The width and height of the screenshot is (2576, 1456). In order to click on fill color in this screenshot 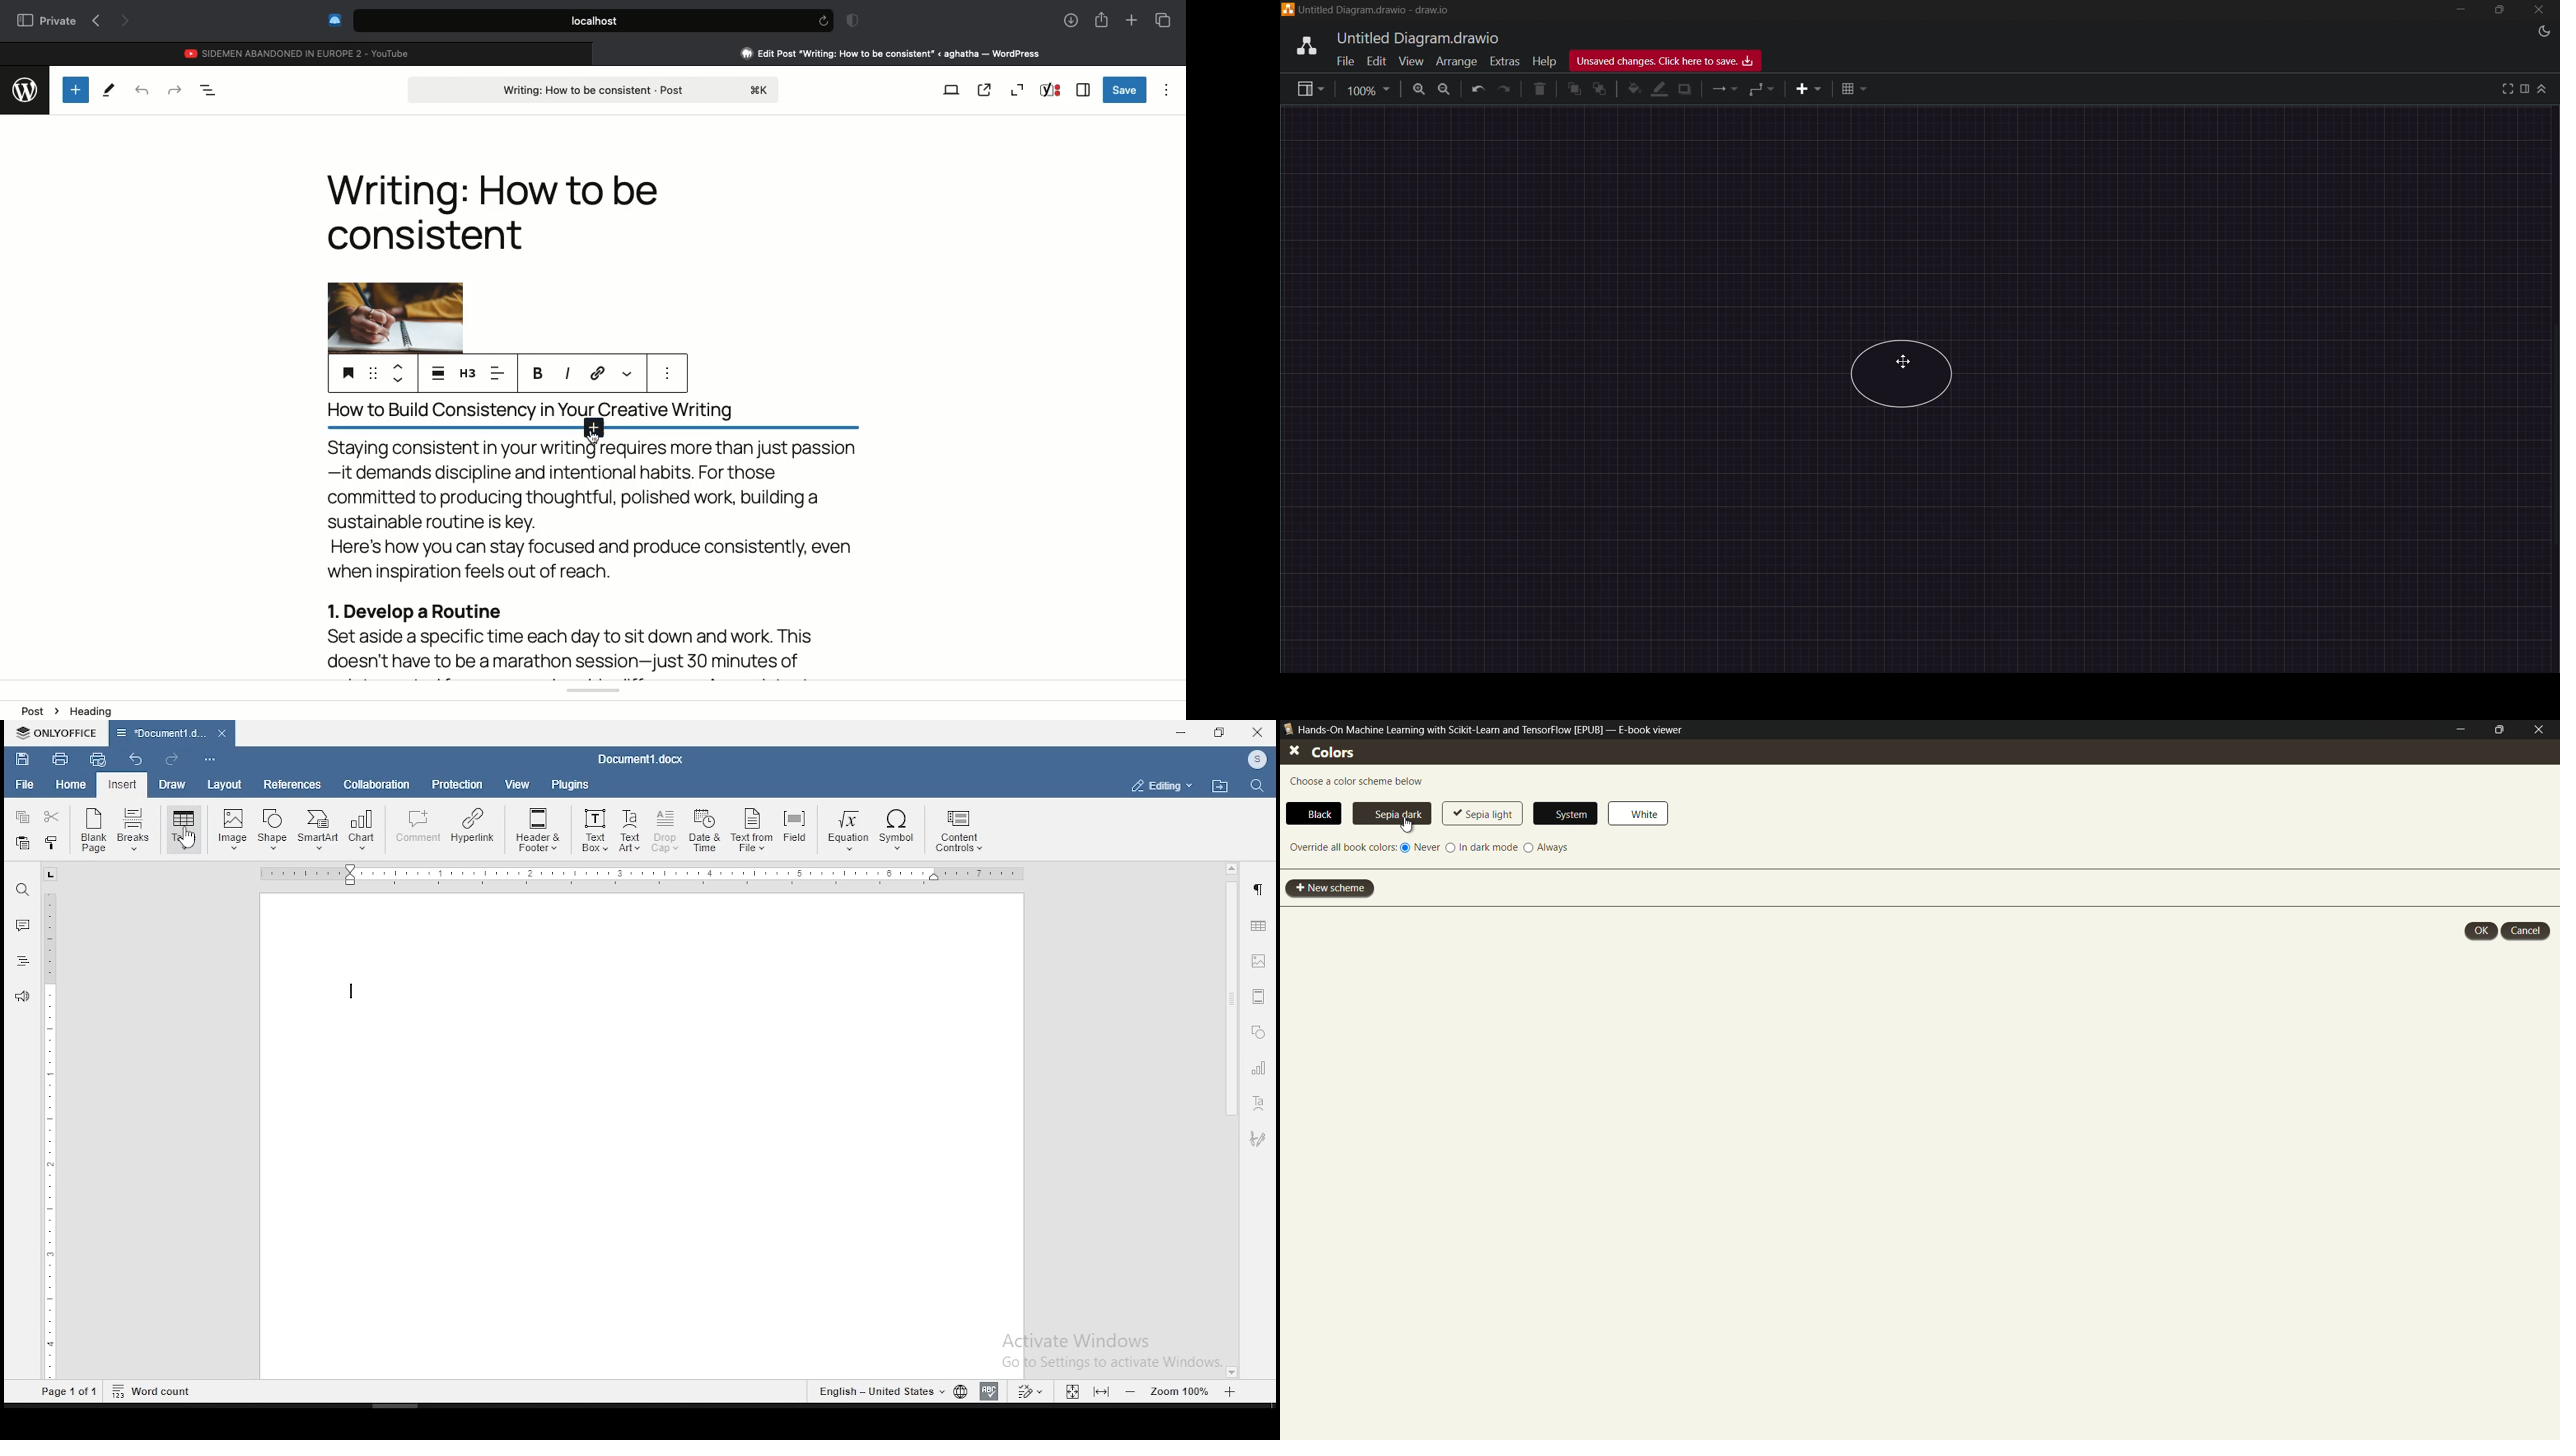, I will do `click(1633, 89)`.